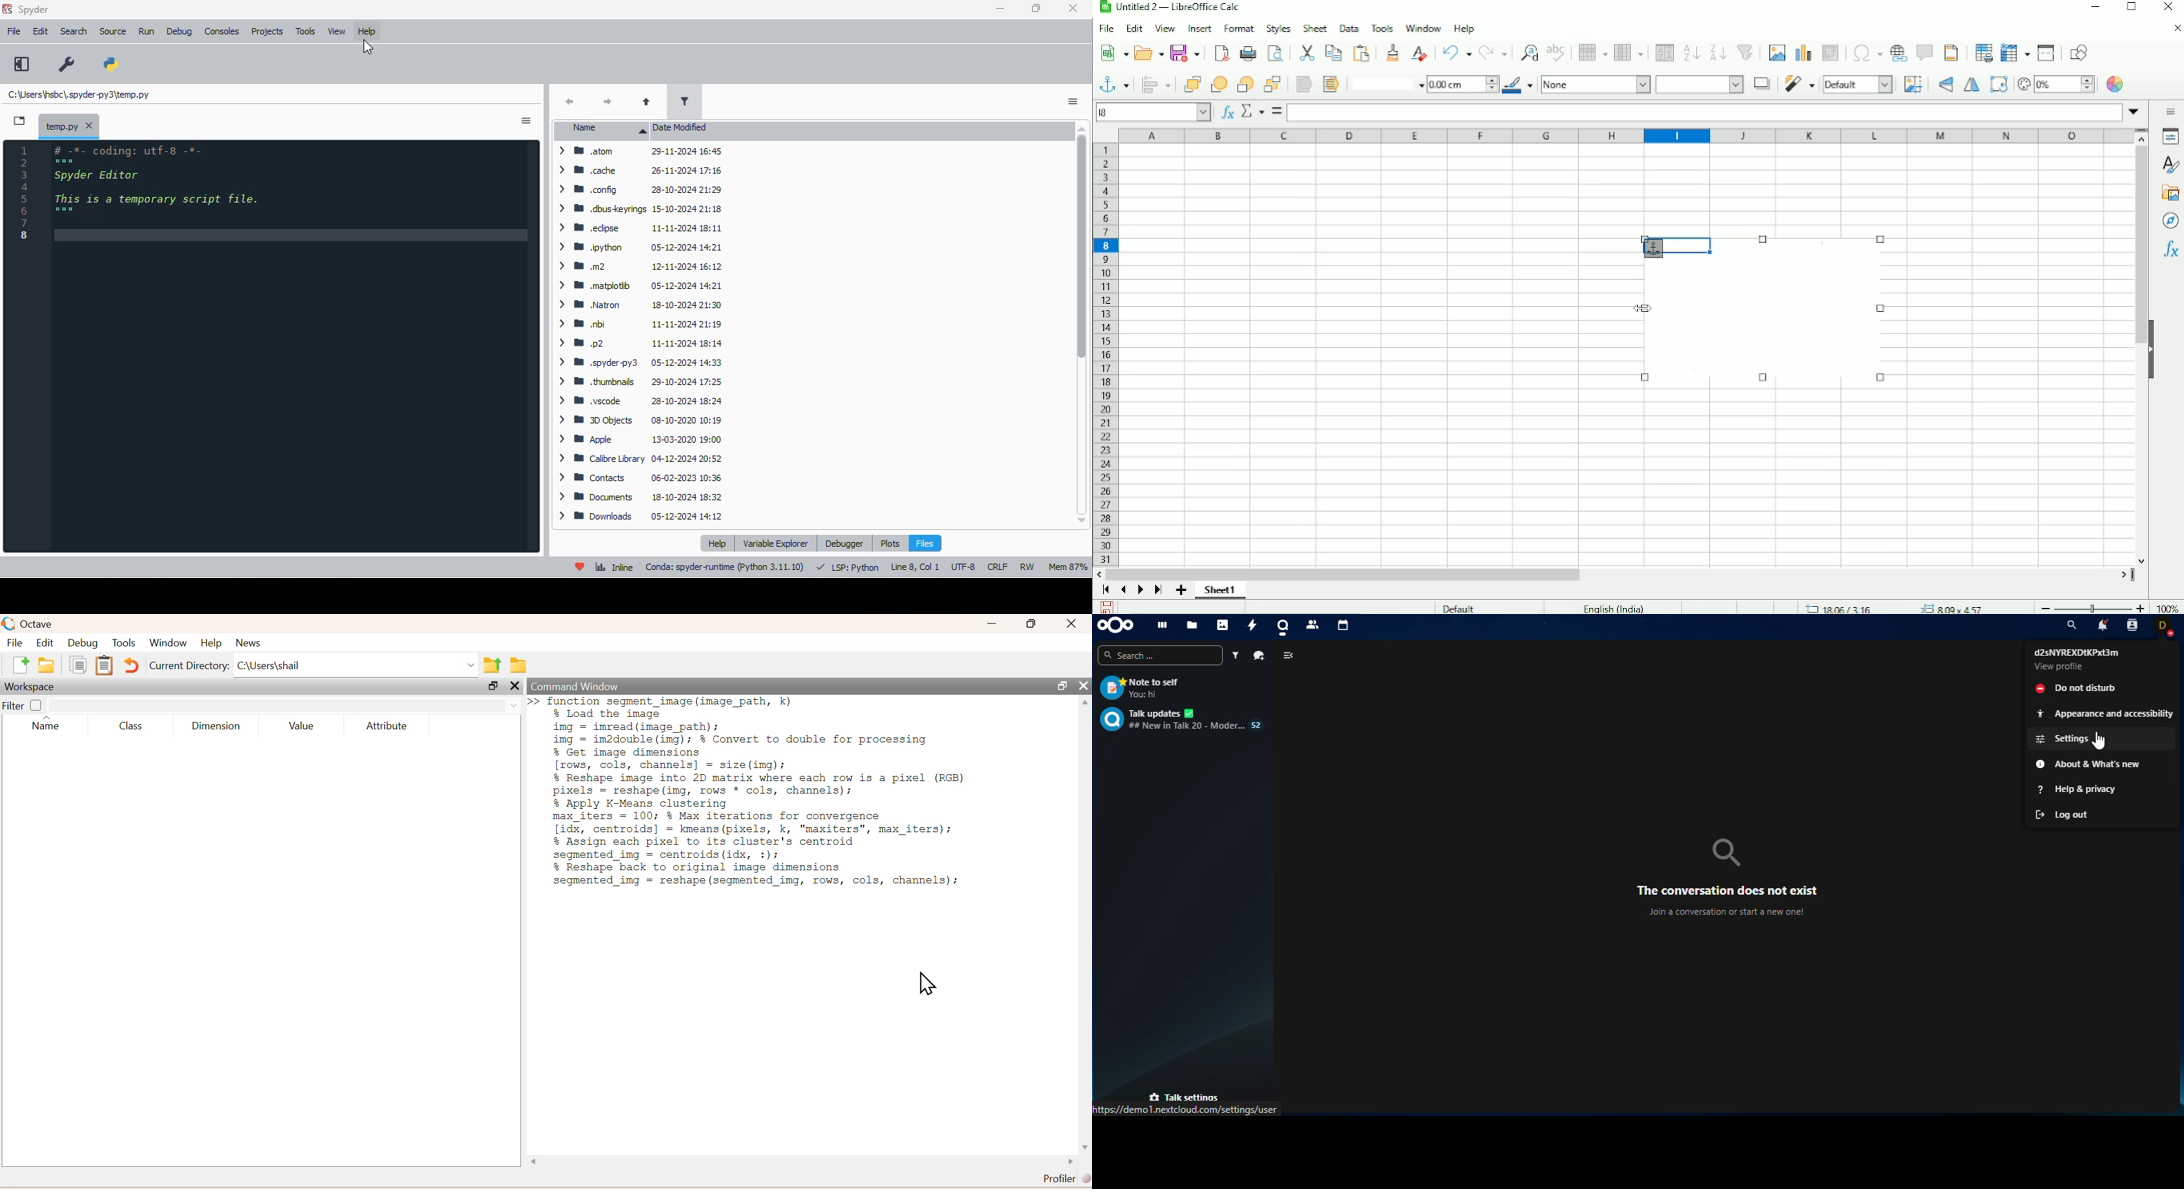 This screenshot has width=2184, height=1204. What do you see at coordinates (26, 195) in the screenshot?
I see `line numbers` at bounding box center [26, 195].